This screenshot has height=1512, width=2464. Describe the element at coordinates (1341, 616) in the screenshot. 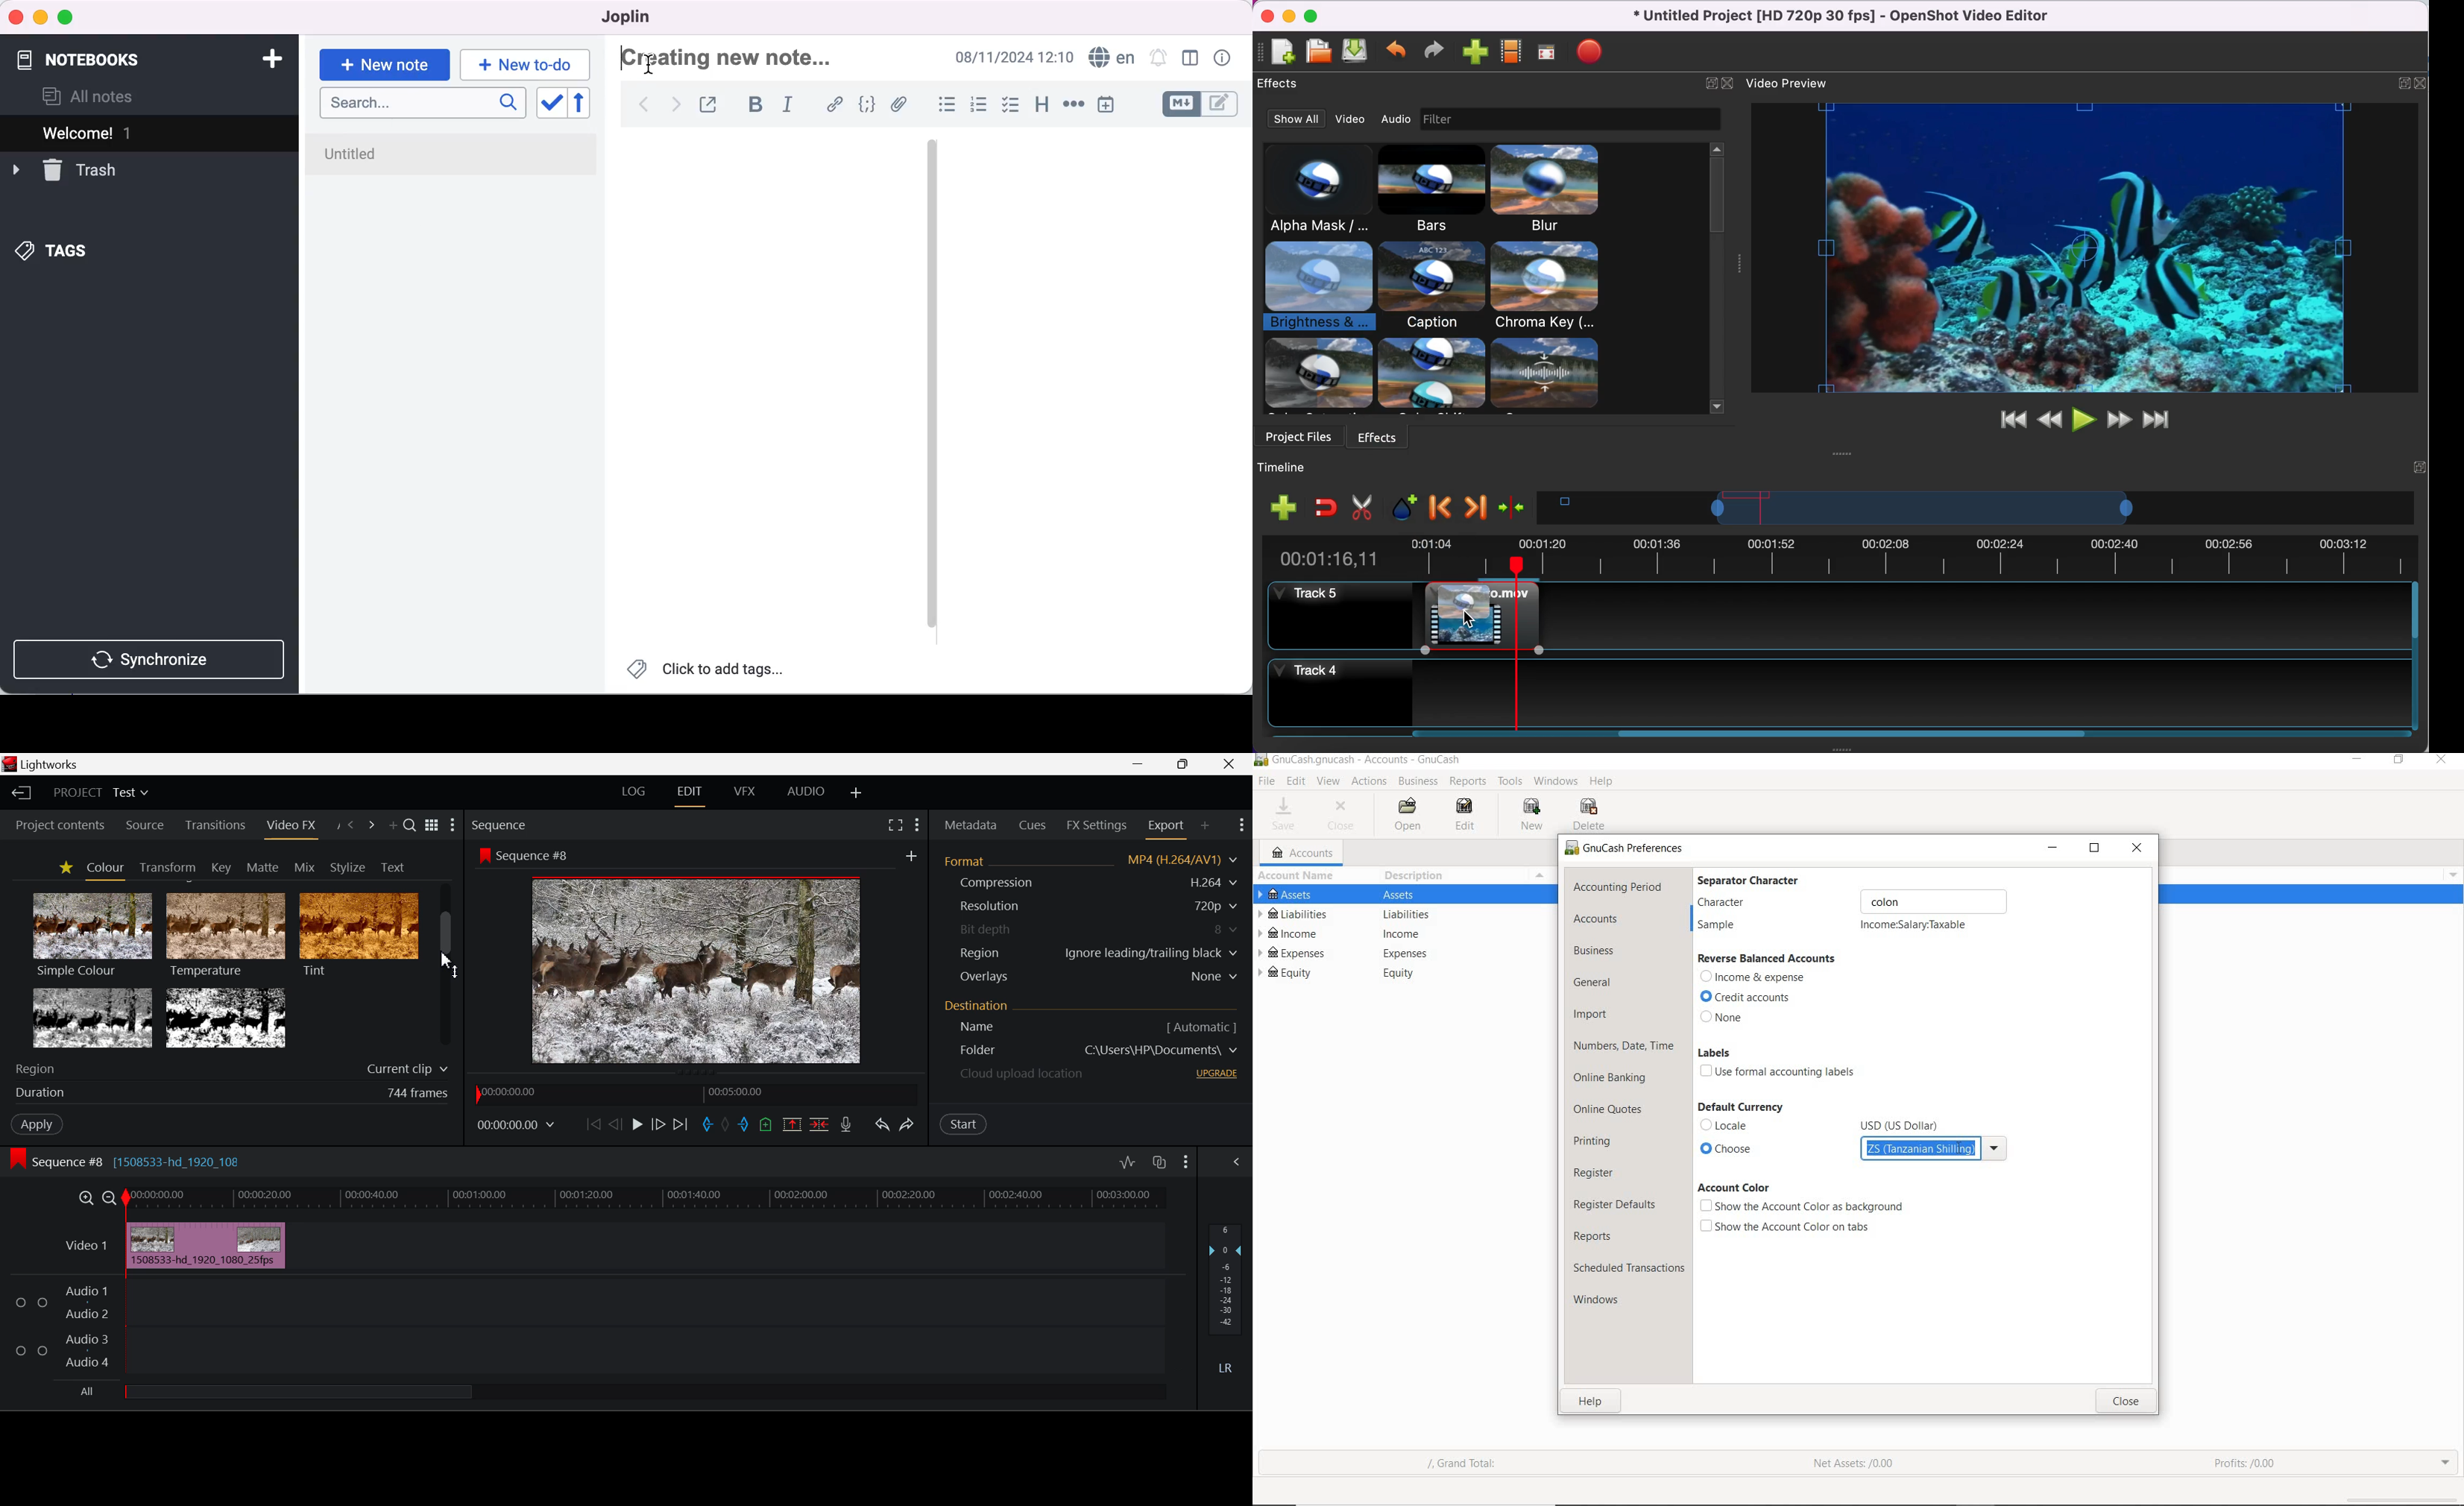

I see `tracj 5` at that location.